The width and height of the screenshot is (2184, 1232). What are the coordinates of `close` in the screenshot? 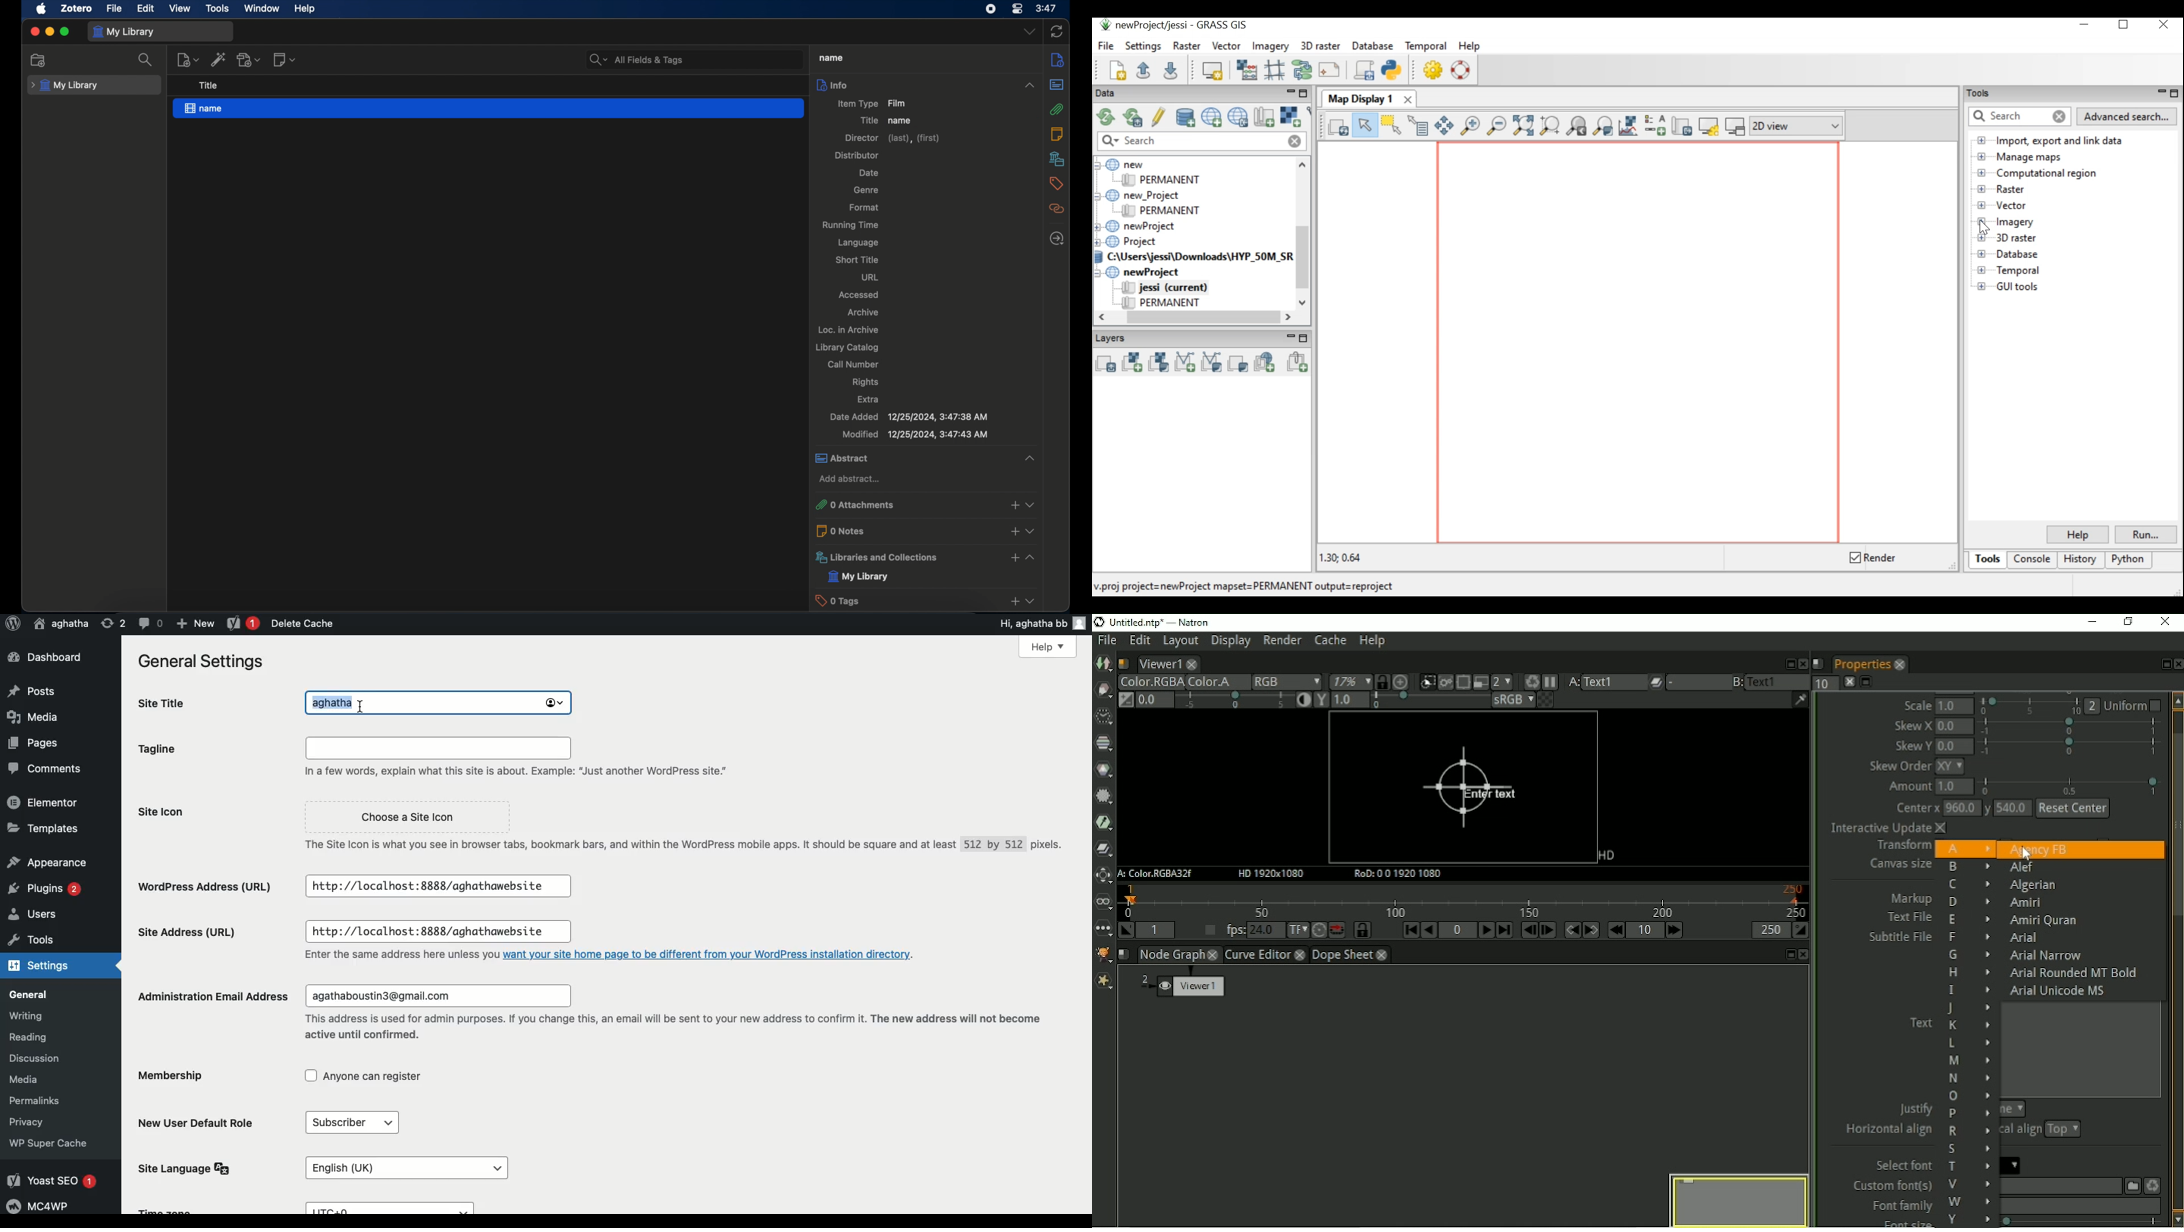 It's located at (34, 32).